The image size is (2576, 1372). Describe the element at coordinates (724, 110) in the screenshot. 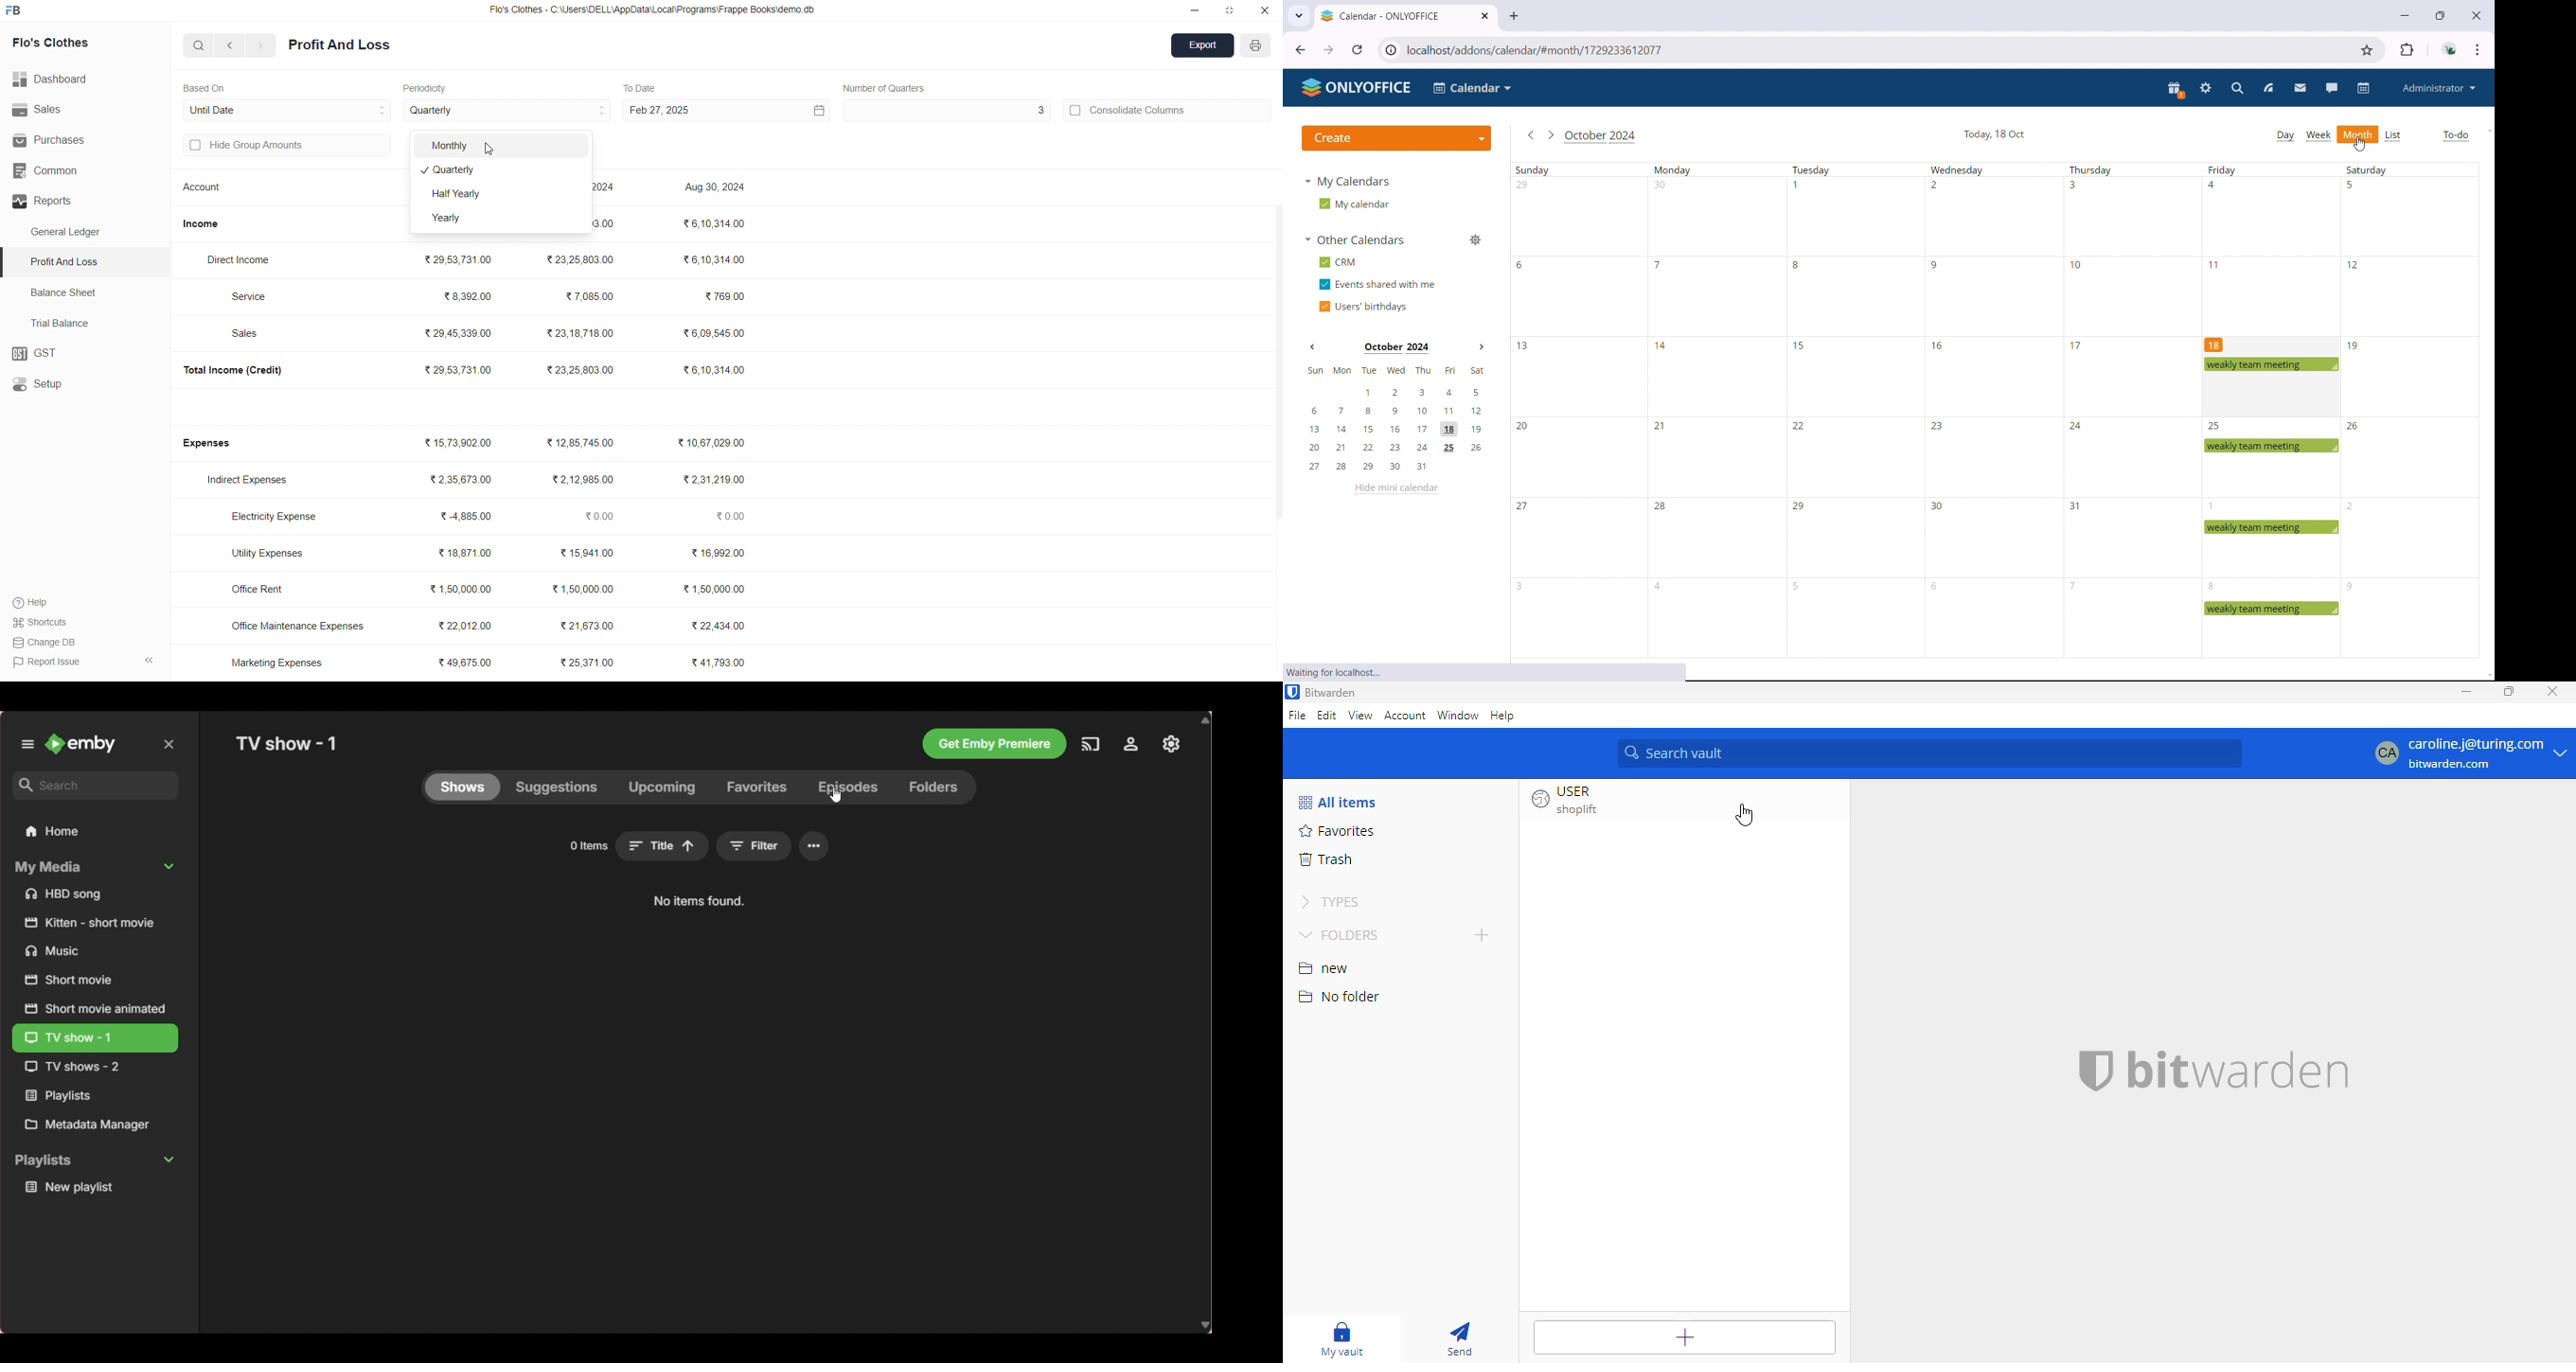

I see `Feb 27, 2025` at that location.